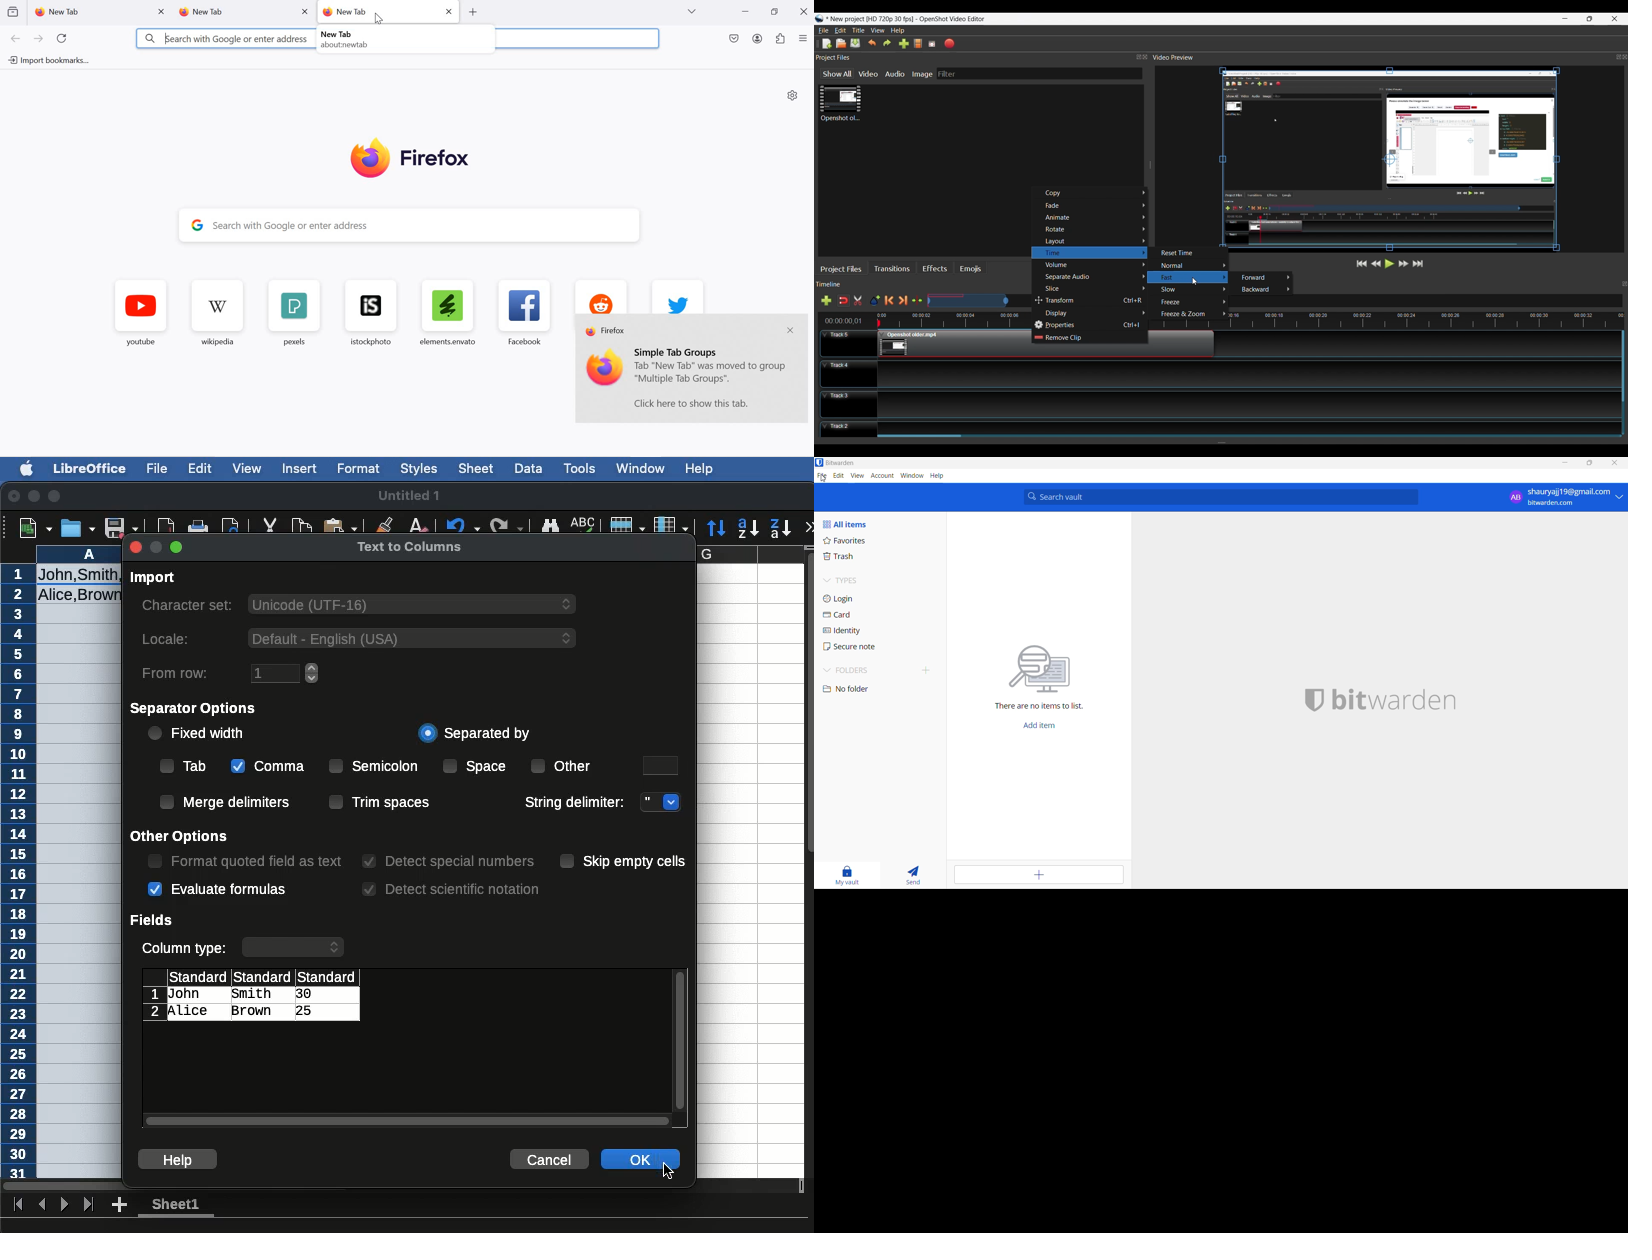 This screenshot has width=1652, height=1260. What do you see at coordinates (841, 44) in the screenshot?
I see `Open File` at bounding box center [841, 44].